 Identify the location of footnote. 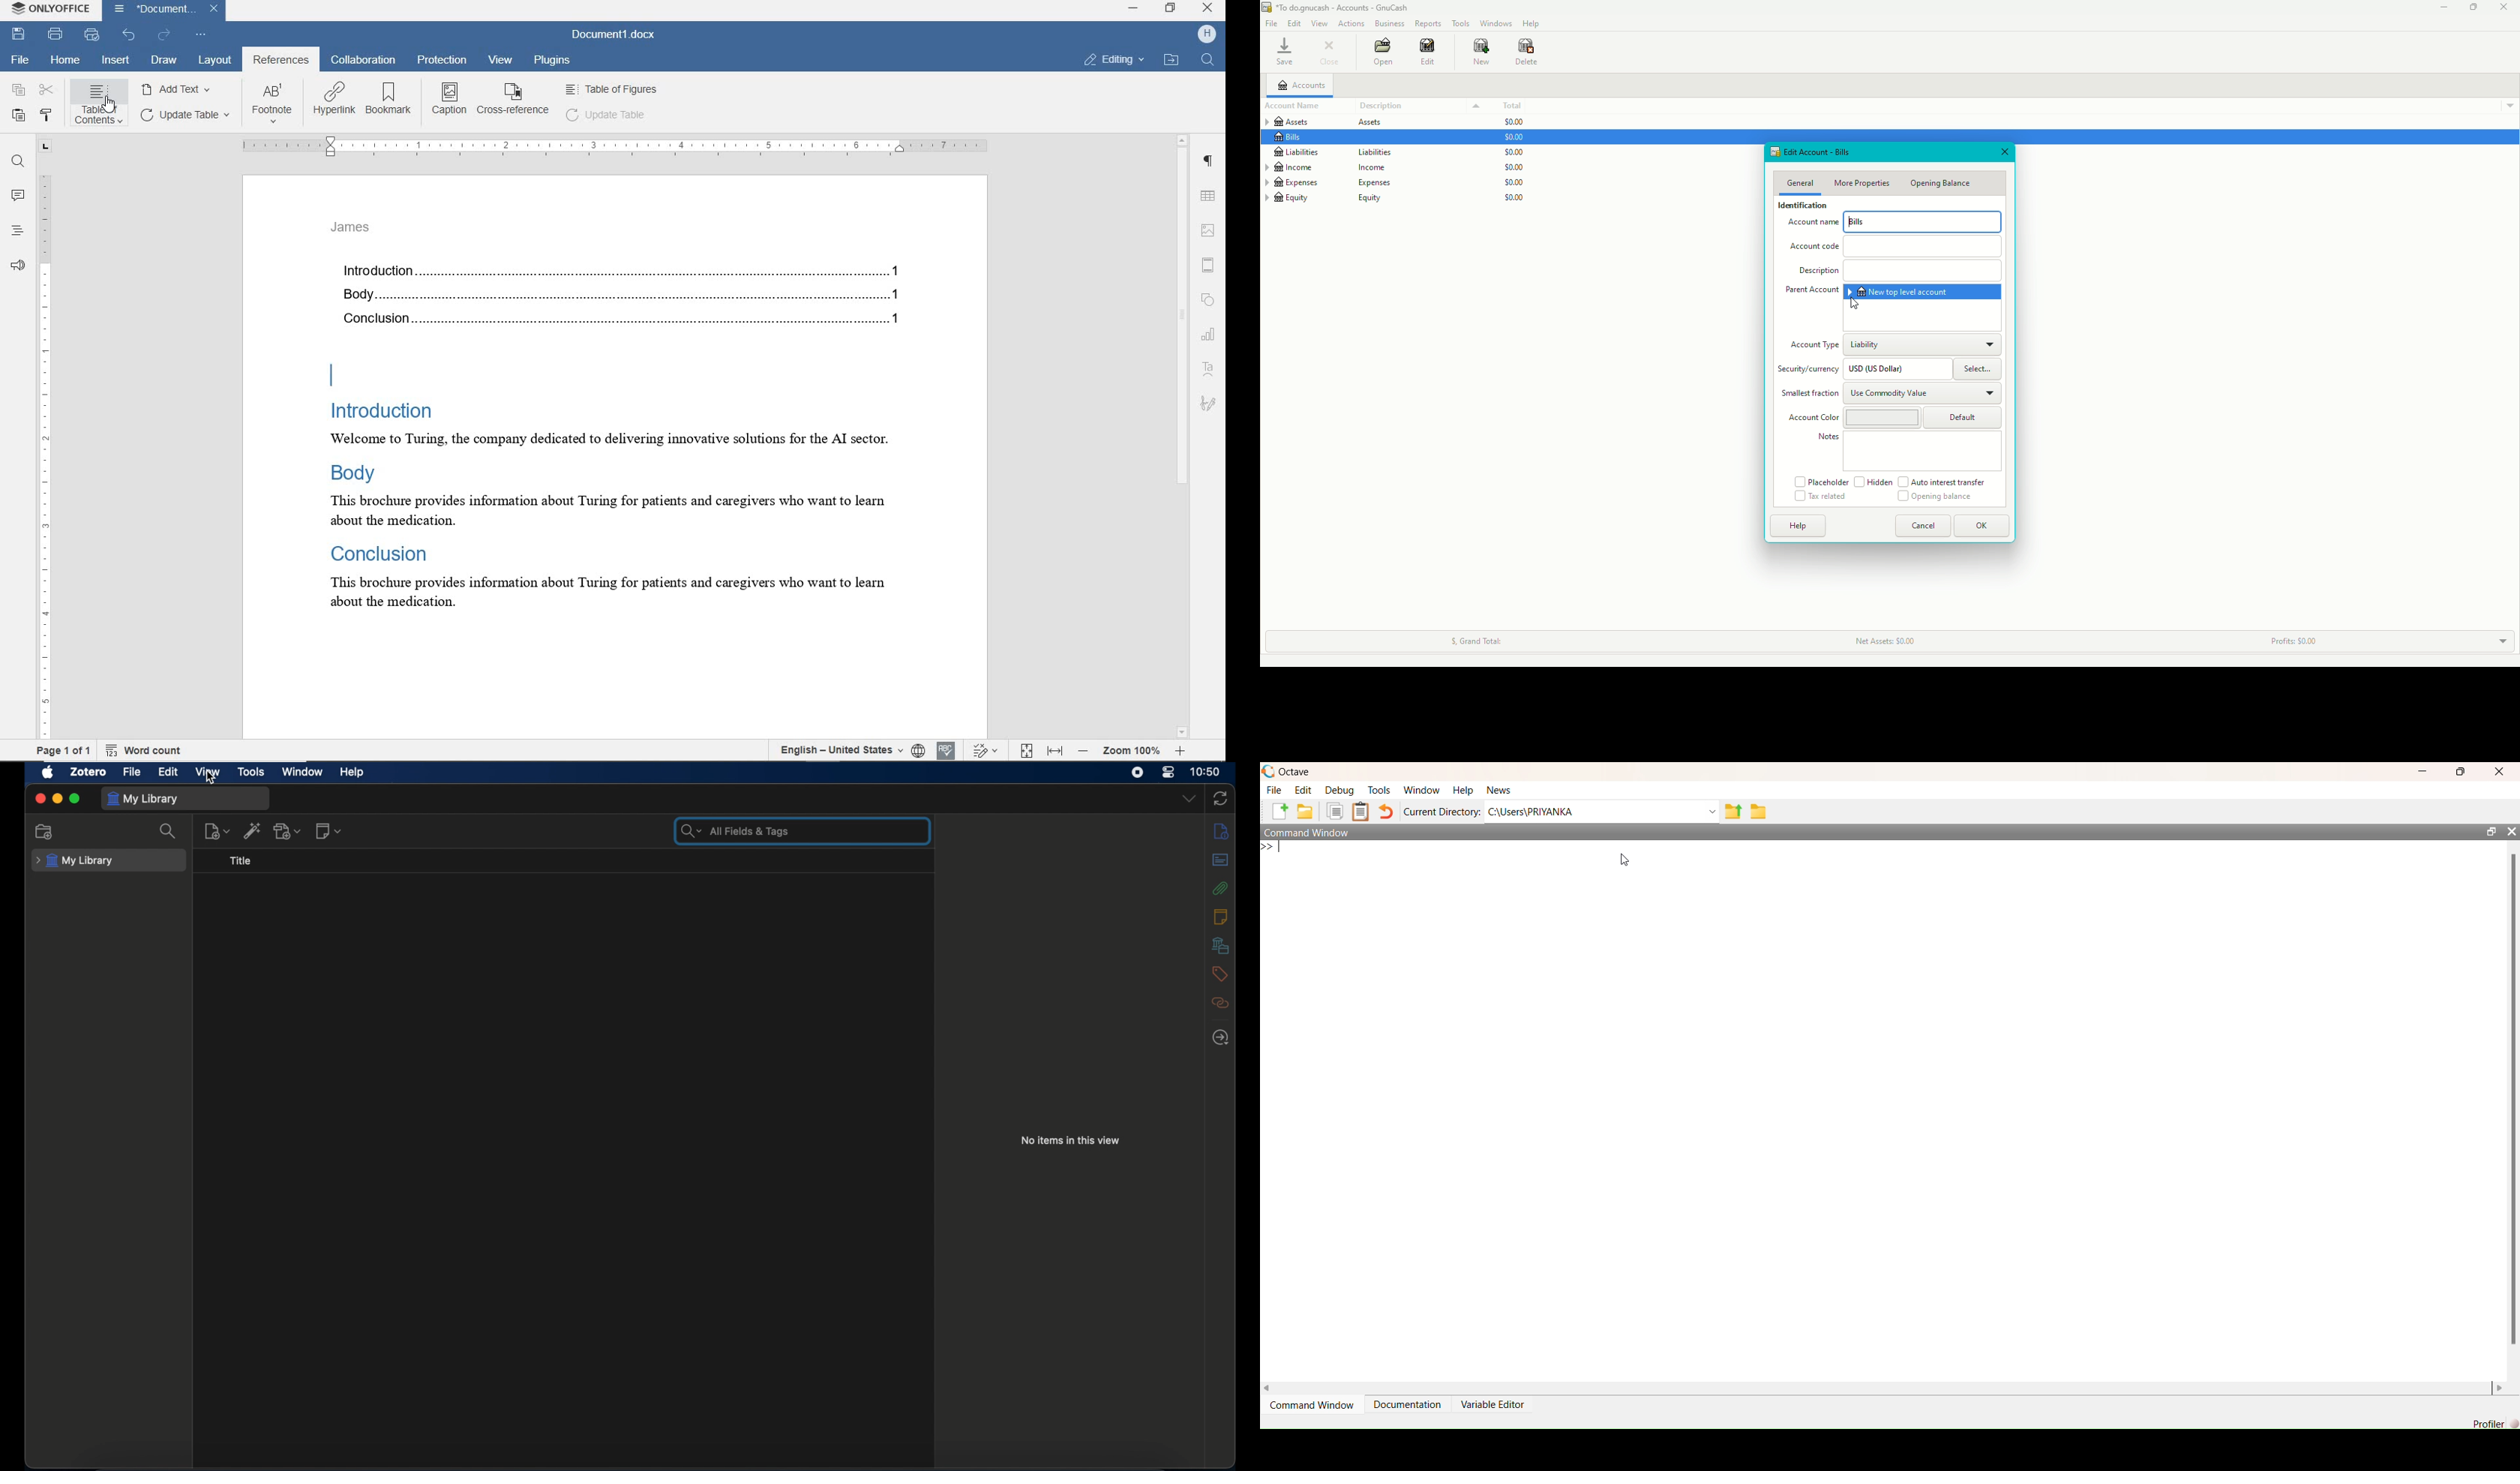
(274, 104).